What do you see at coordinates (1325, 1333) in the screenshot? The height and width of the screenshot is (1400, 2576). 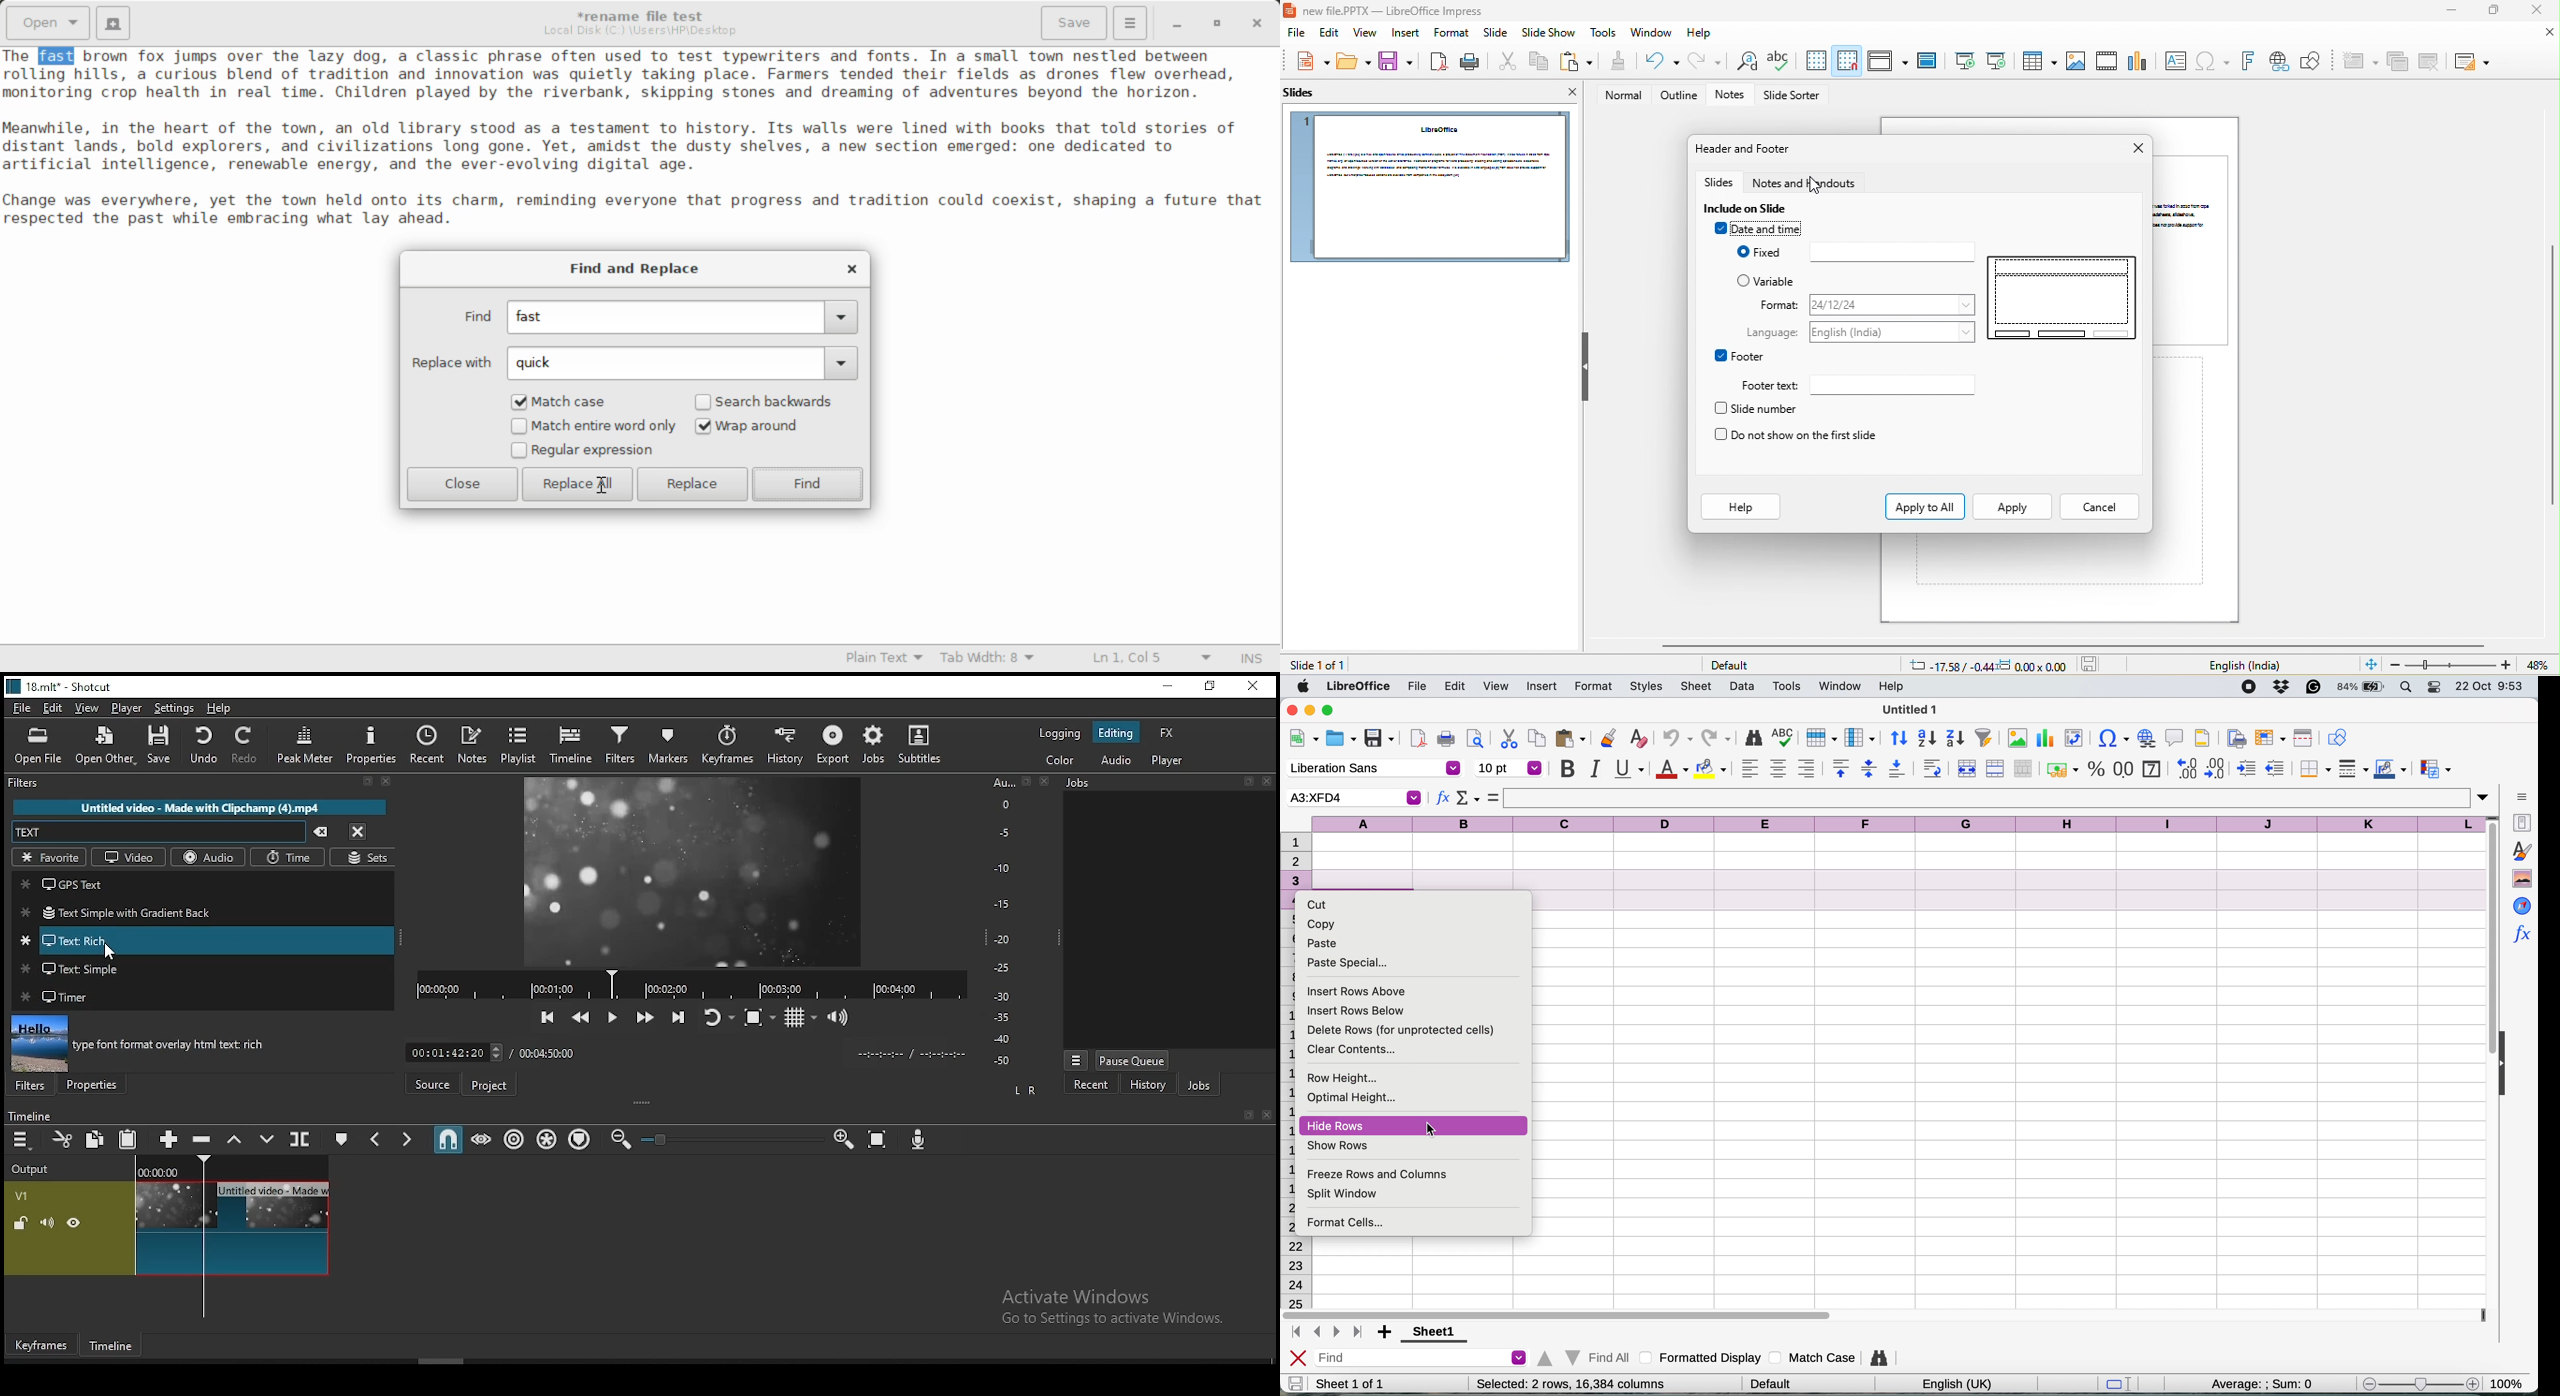 I see `navigate between sheets` at bounding box center [1325, 1333].